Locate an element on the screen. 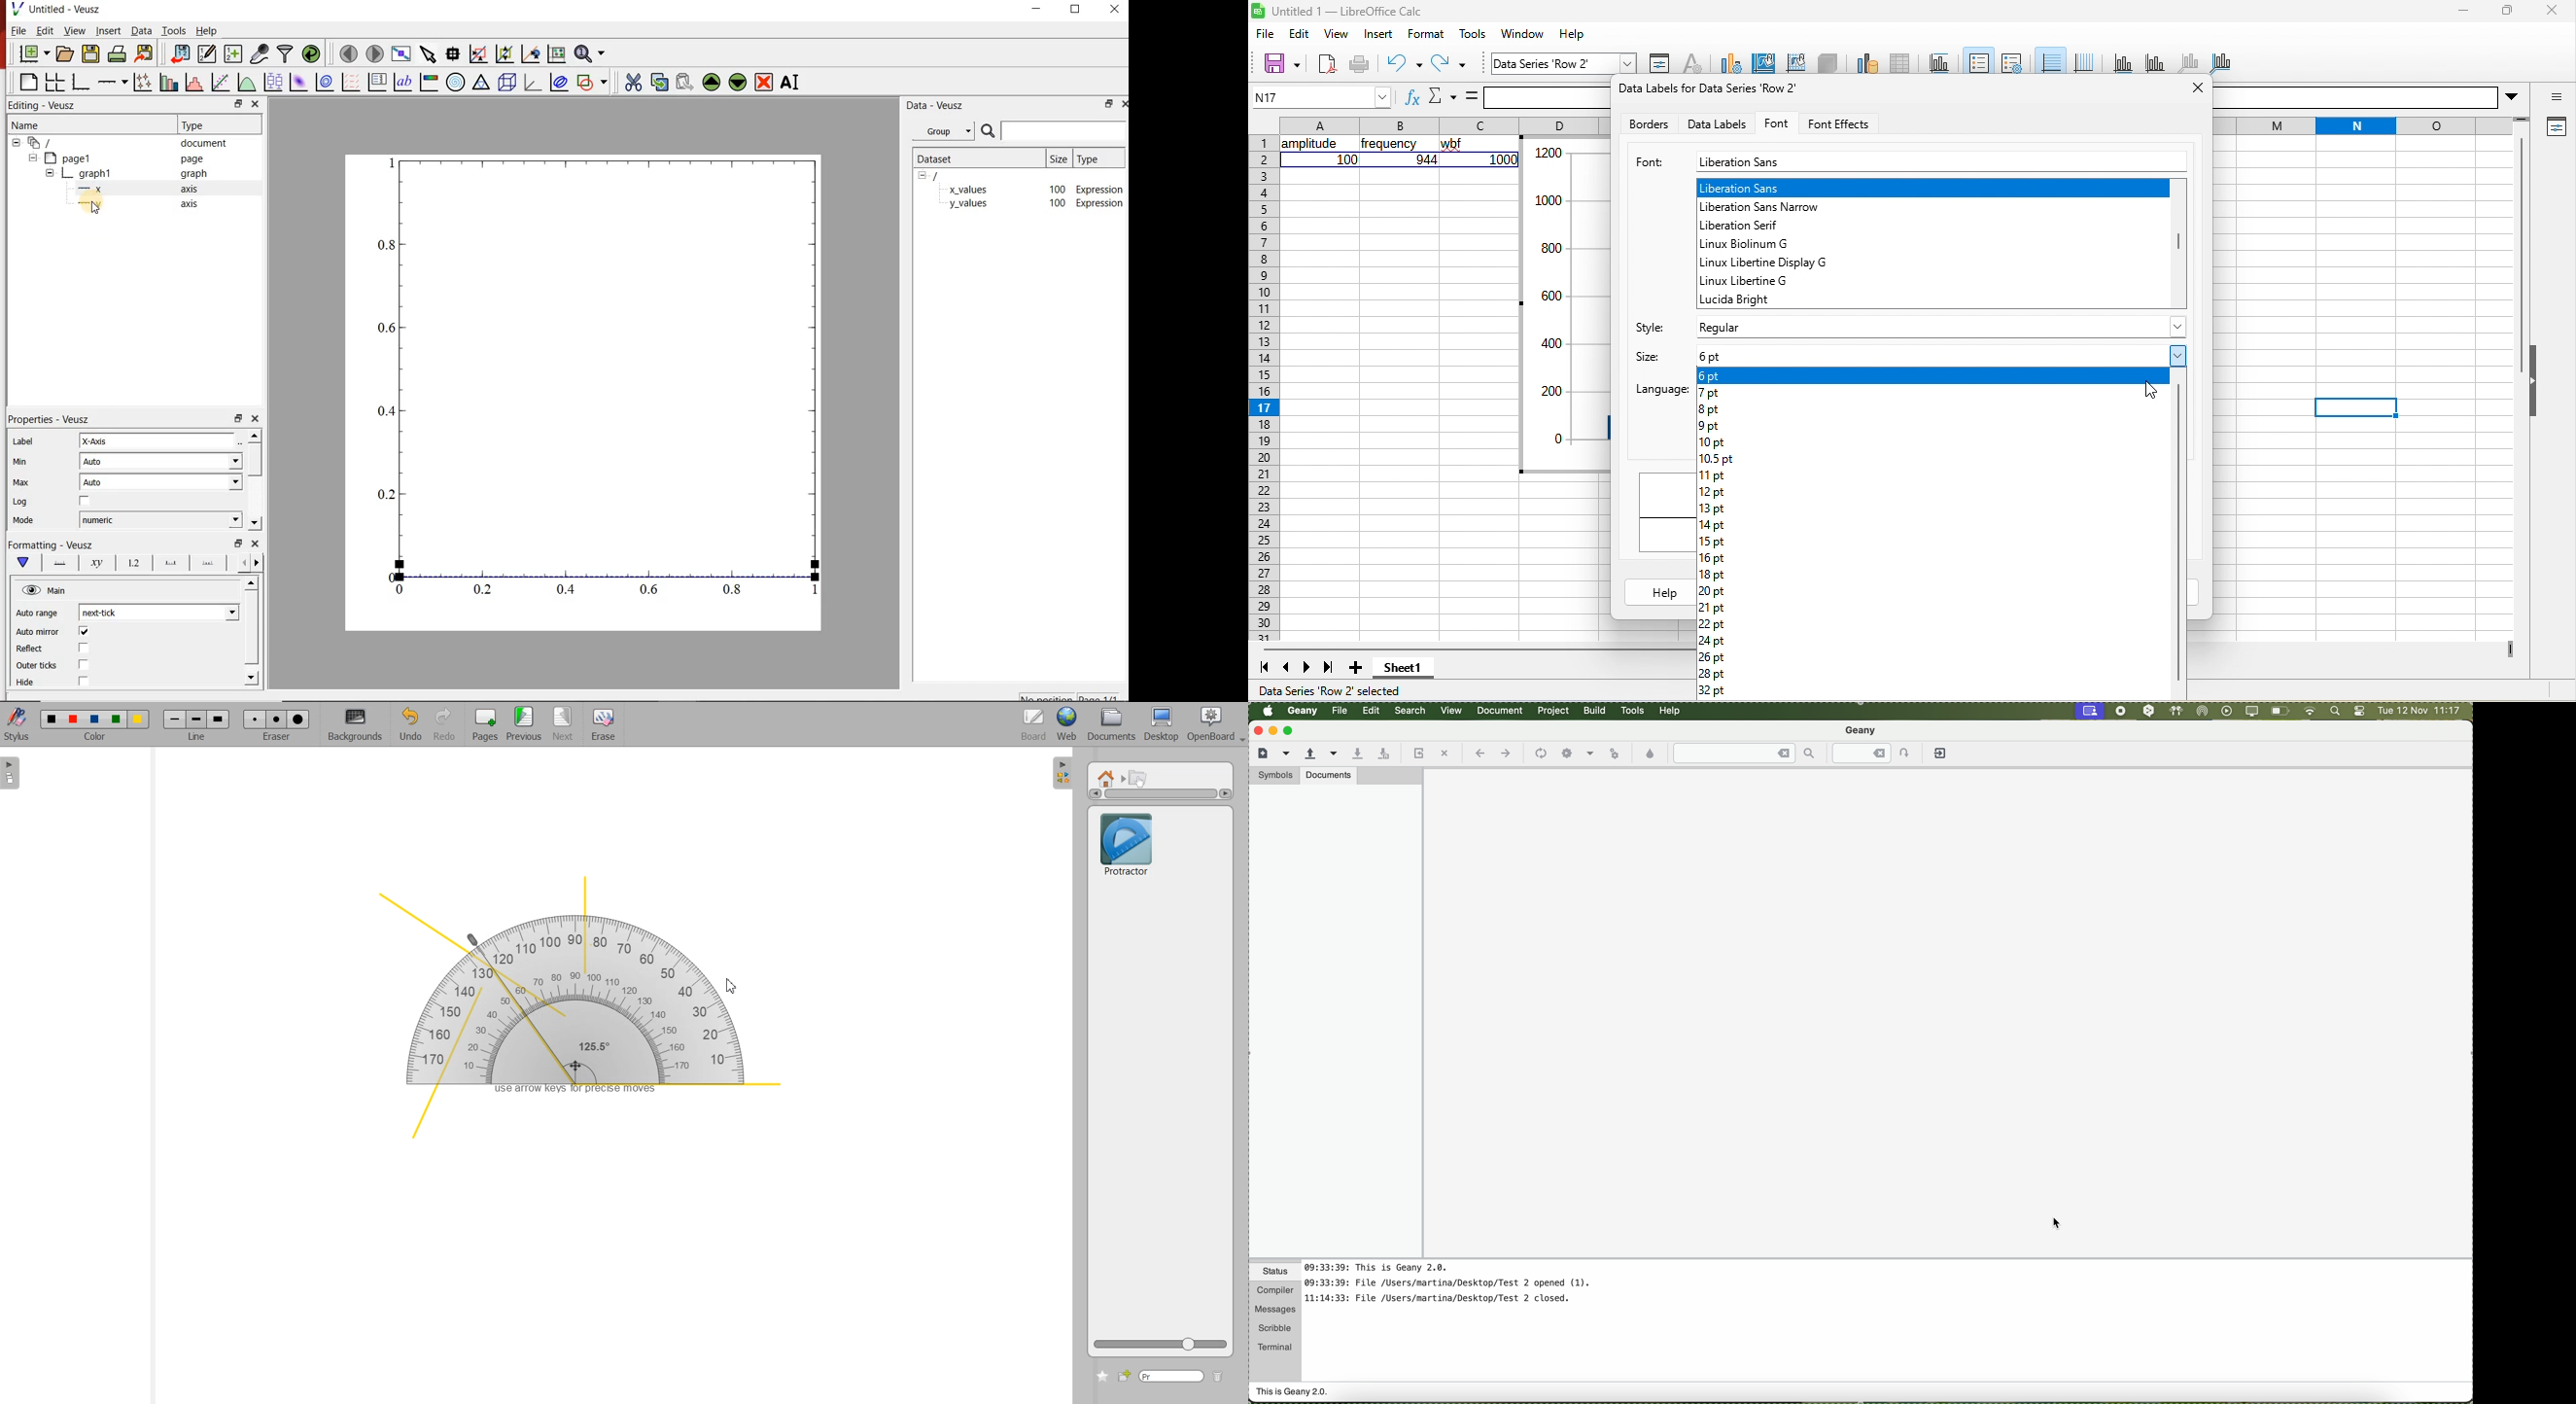  chart type is located at coordinates (1728, 61).